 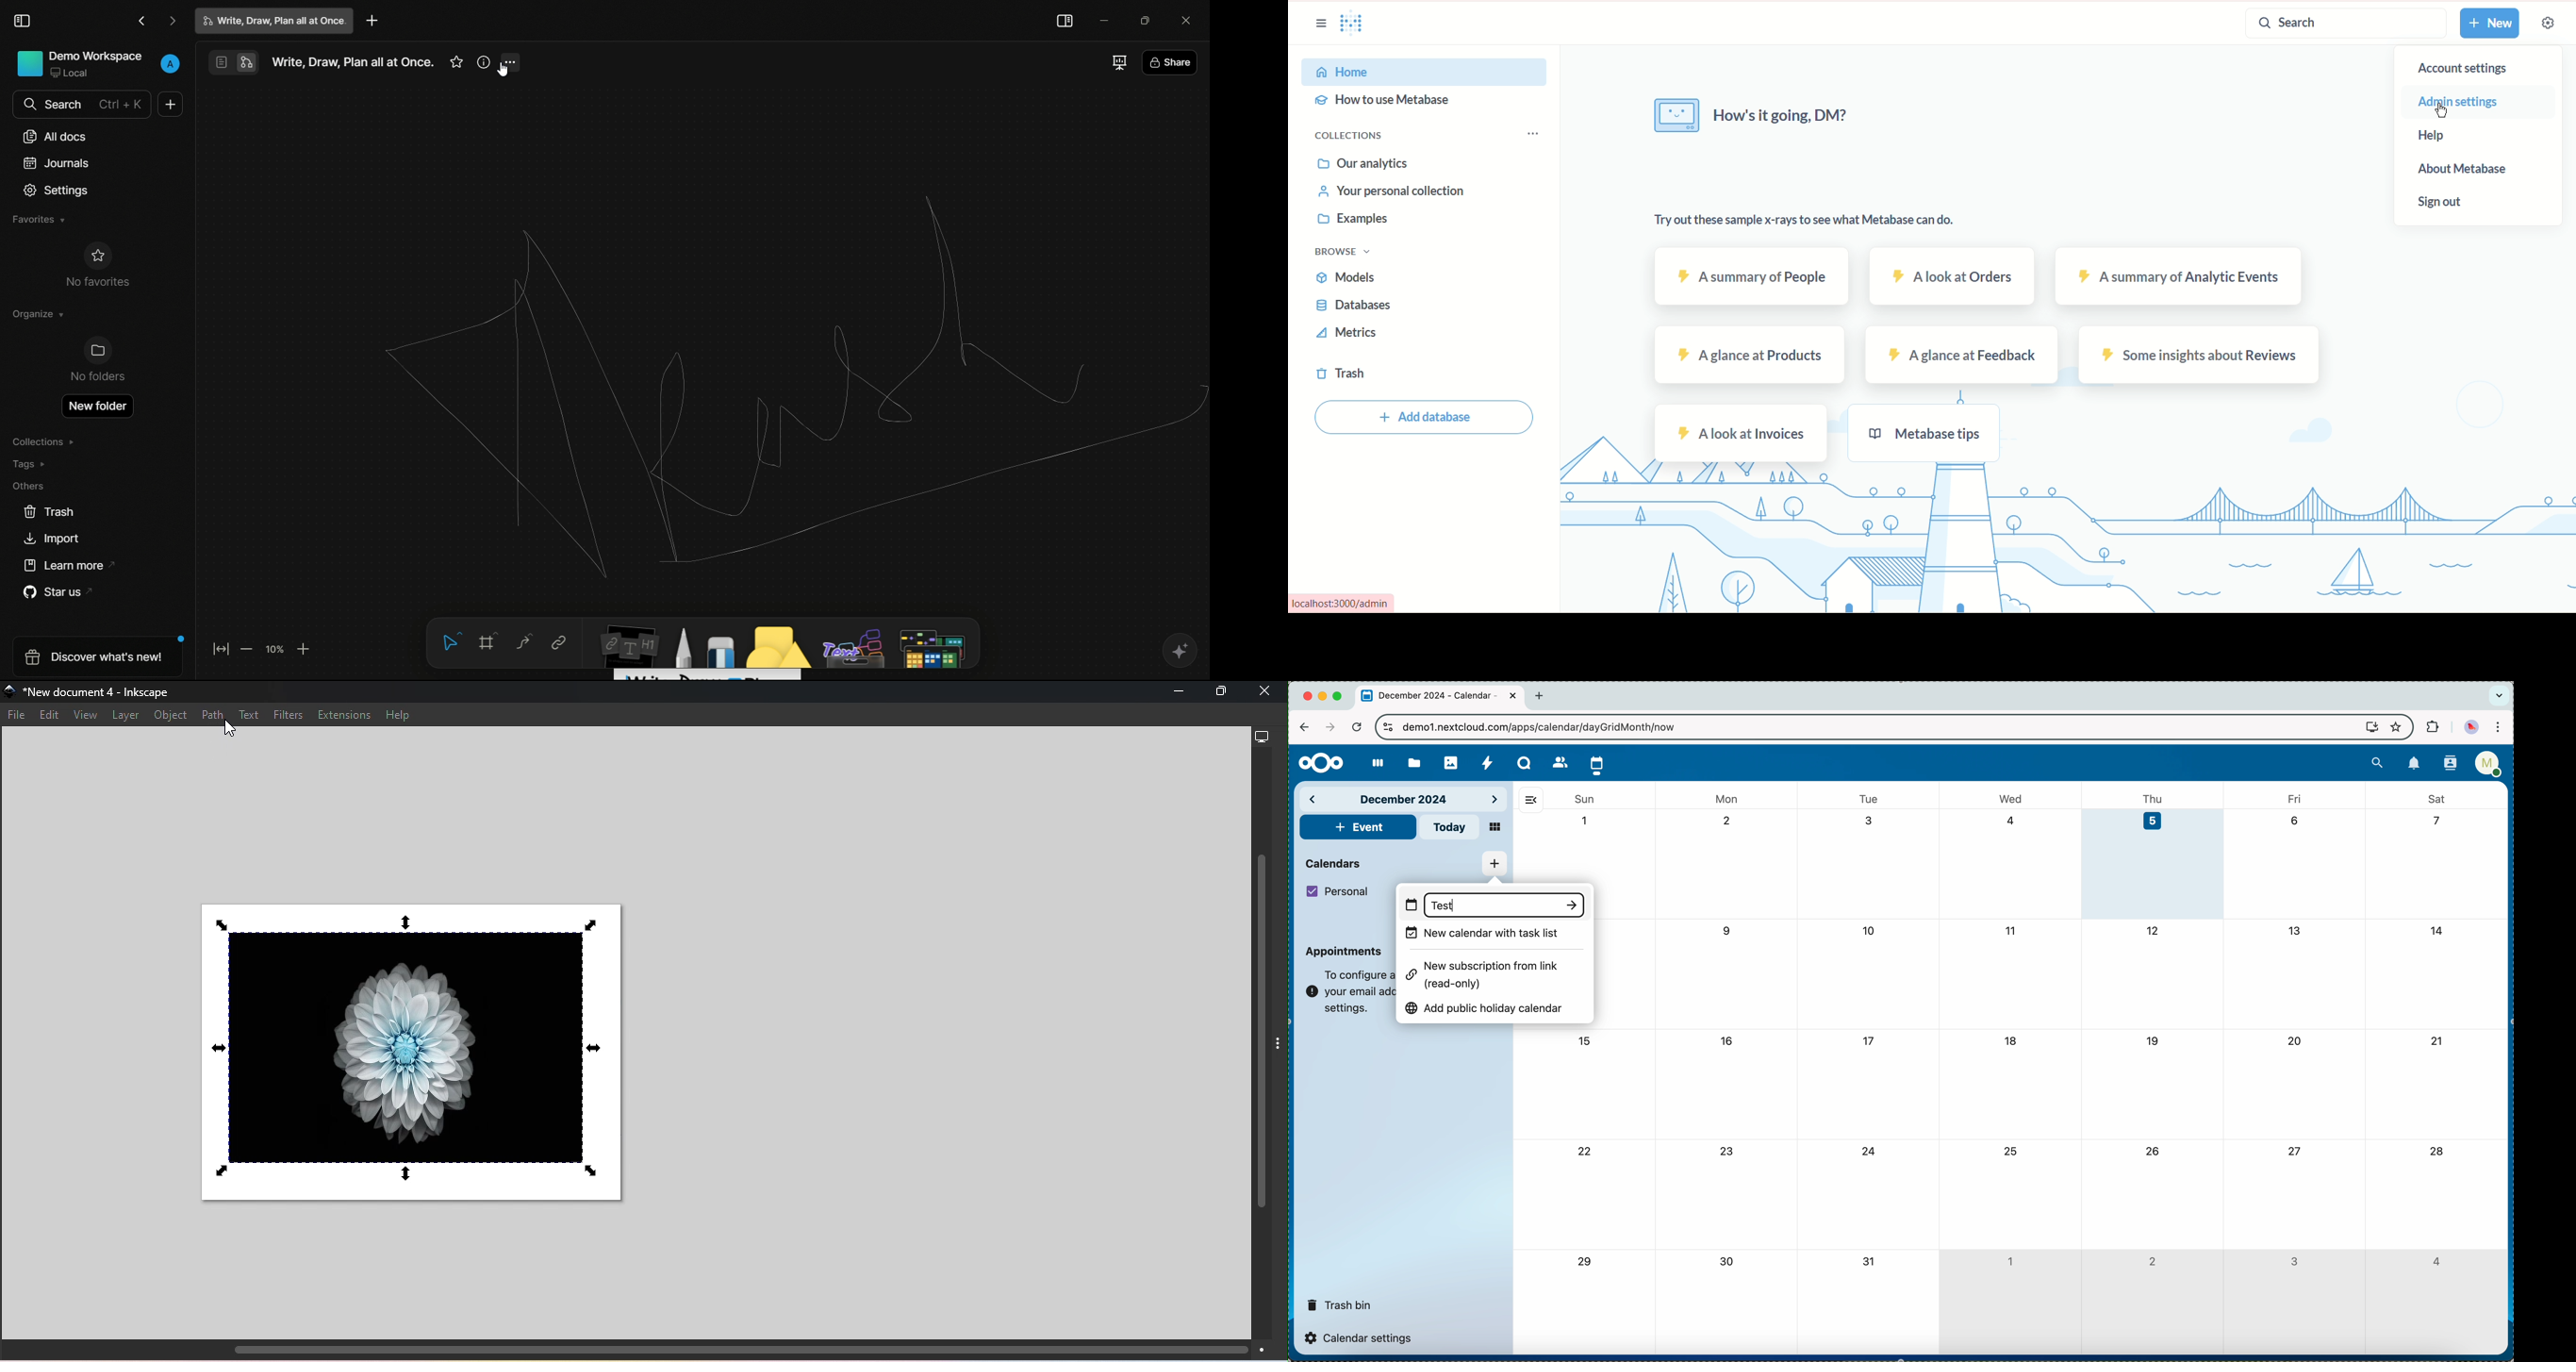 What do you see at coordinates (1584, 799) in the screenshot?
I see `sun` at bounding box center [1584, 799].